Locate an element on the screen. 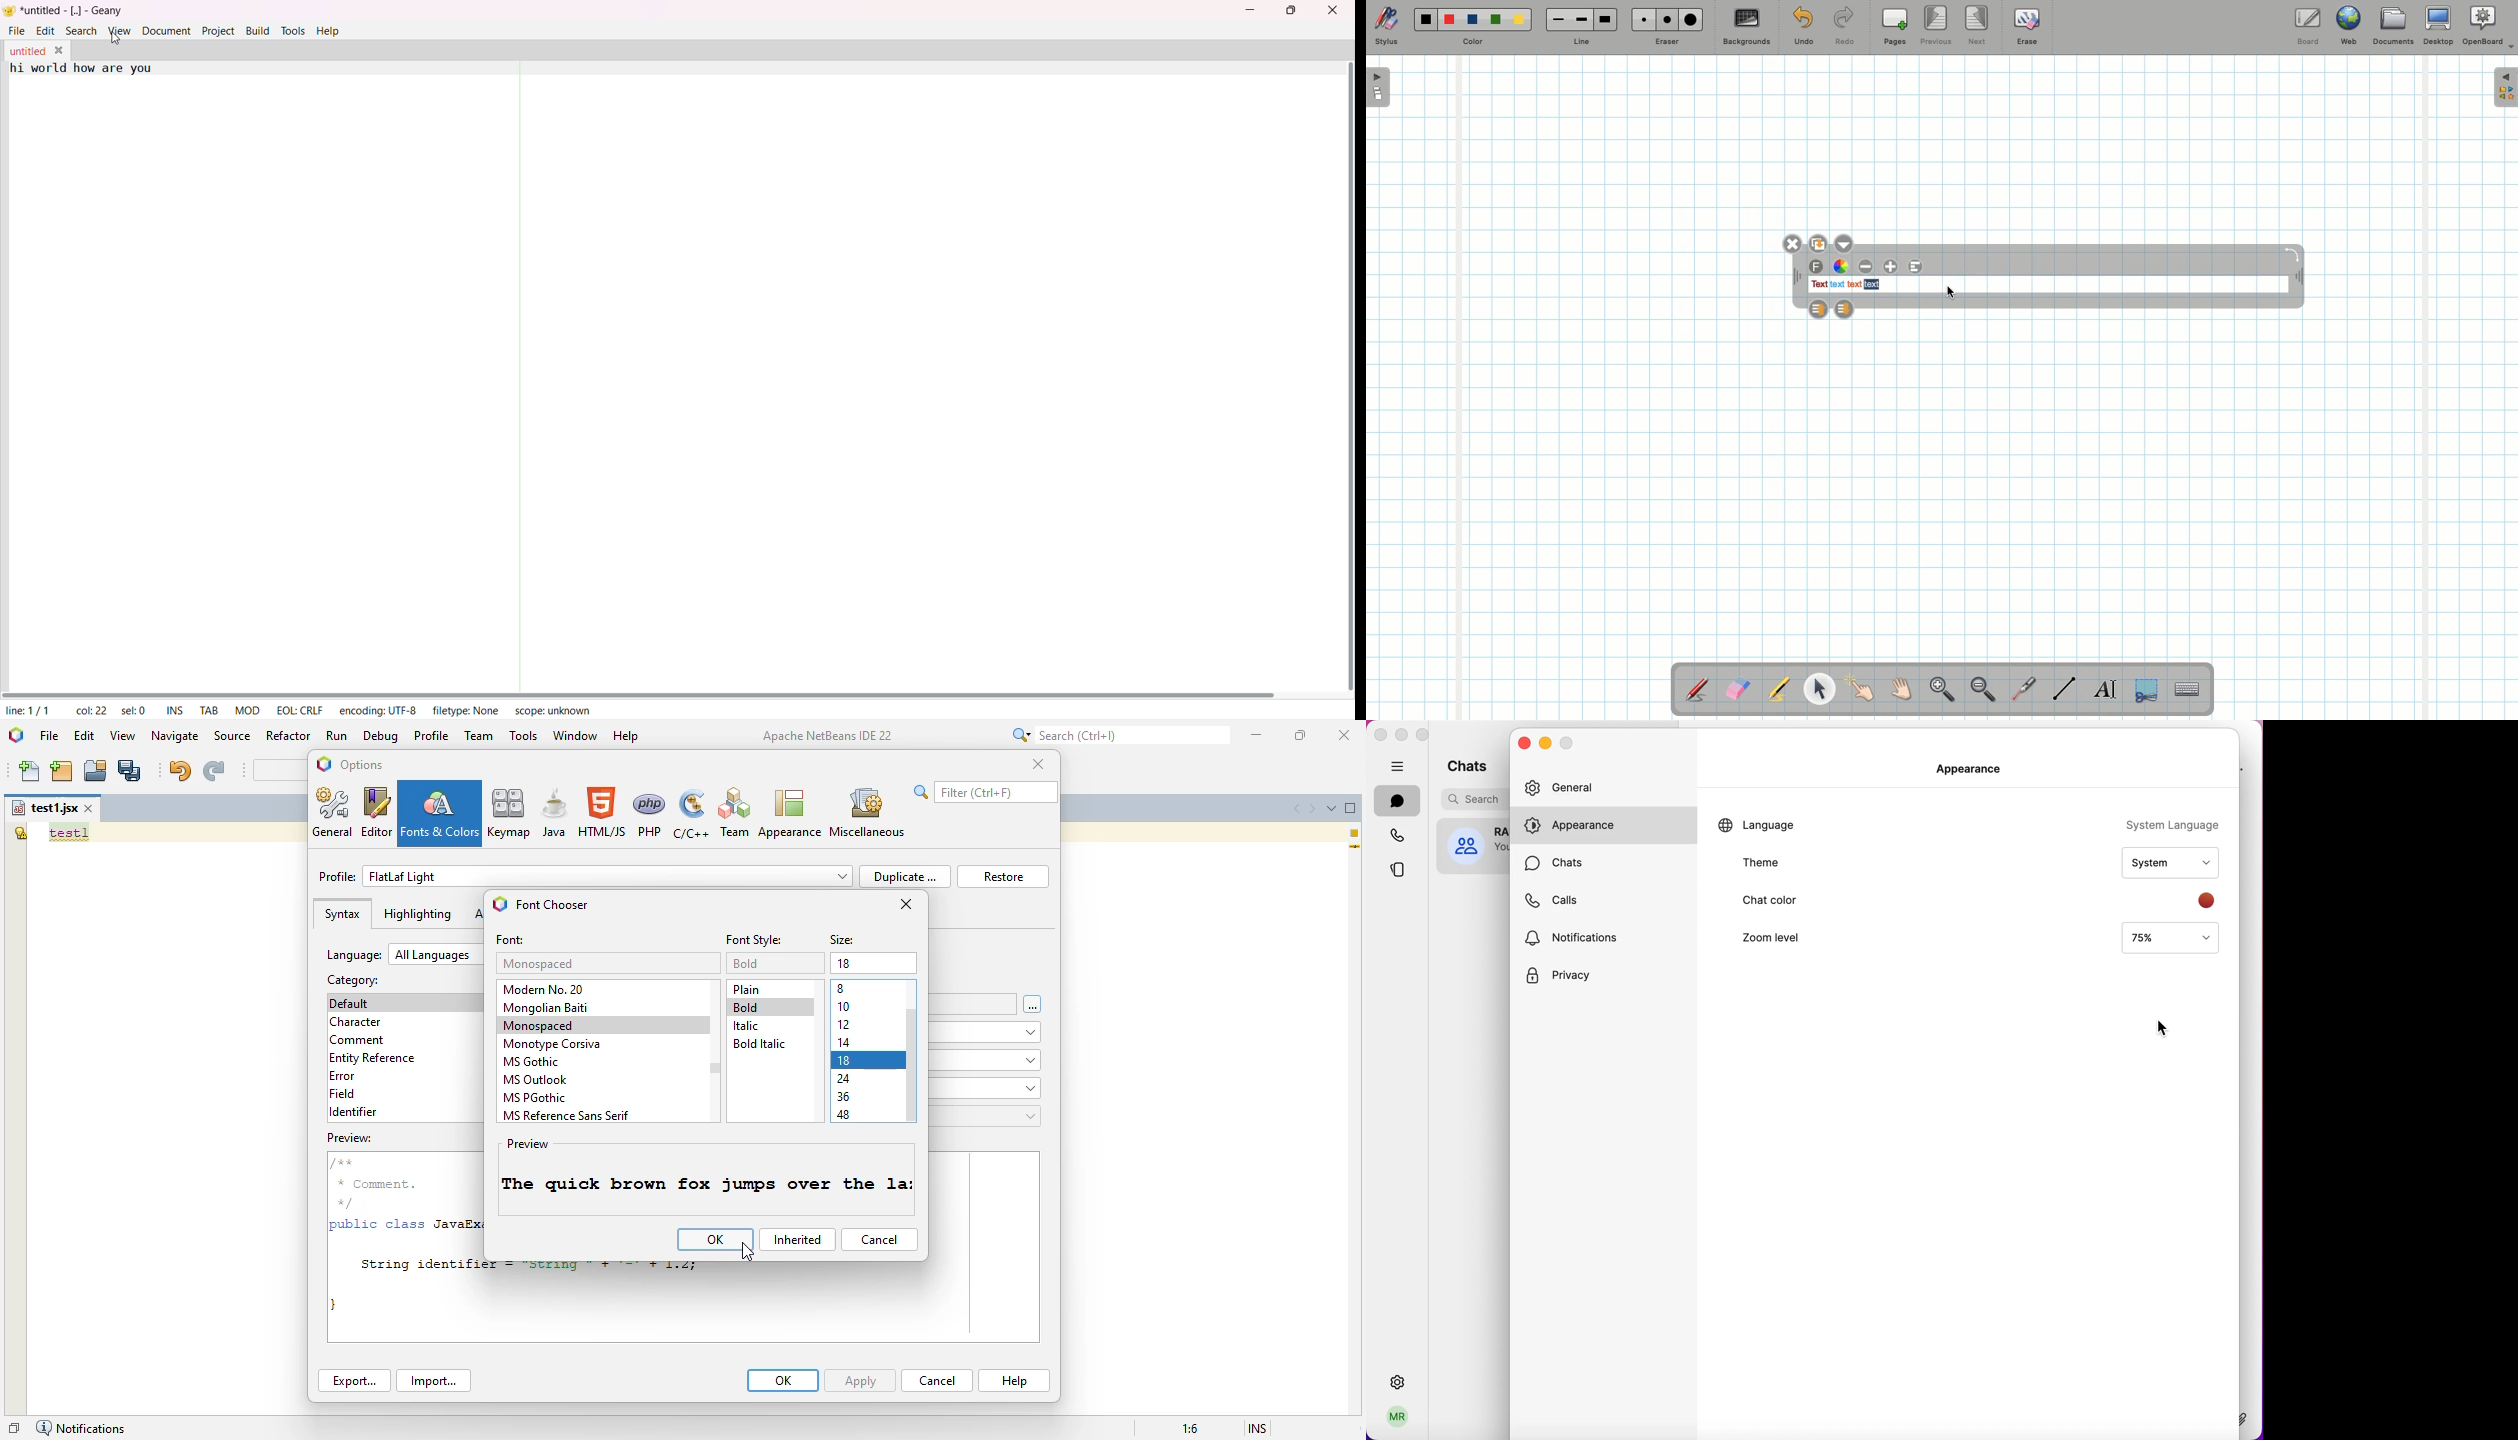 This screenshot has width=2520, height=1456. PHP is located at coordinates (651, 813).